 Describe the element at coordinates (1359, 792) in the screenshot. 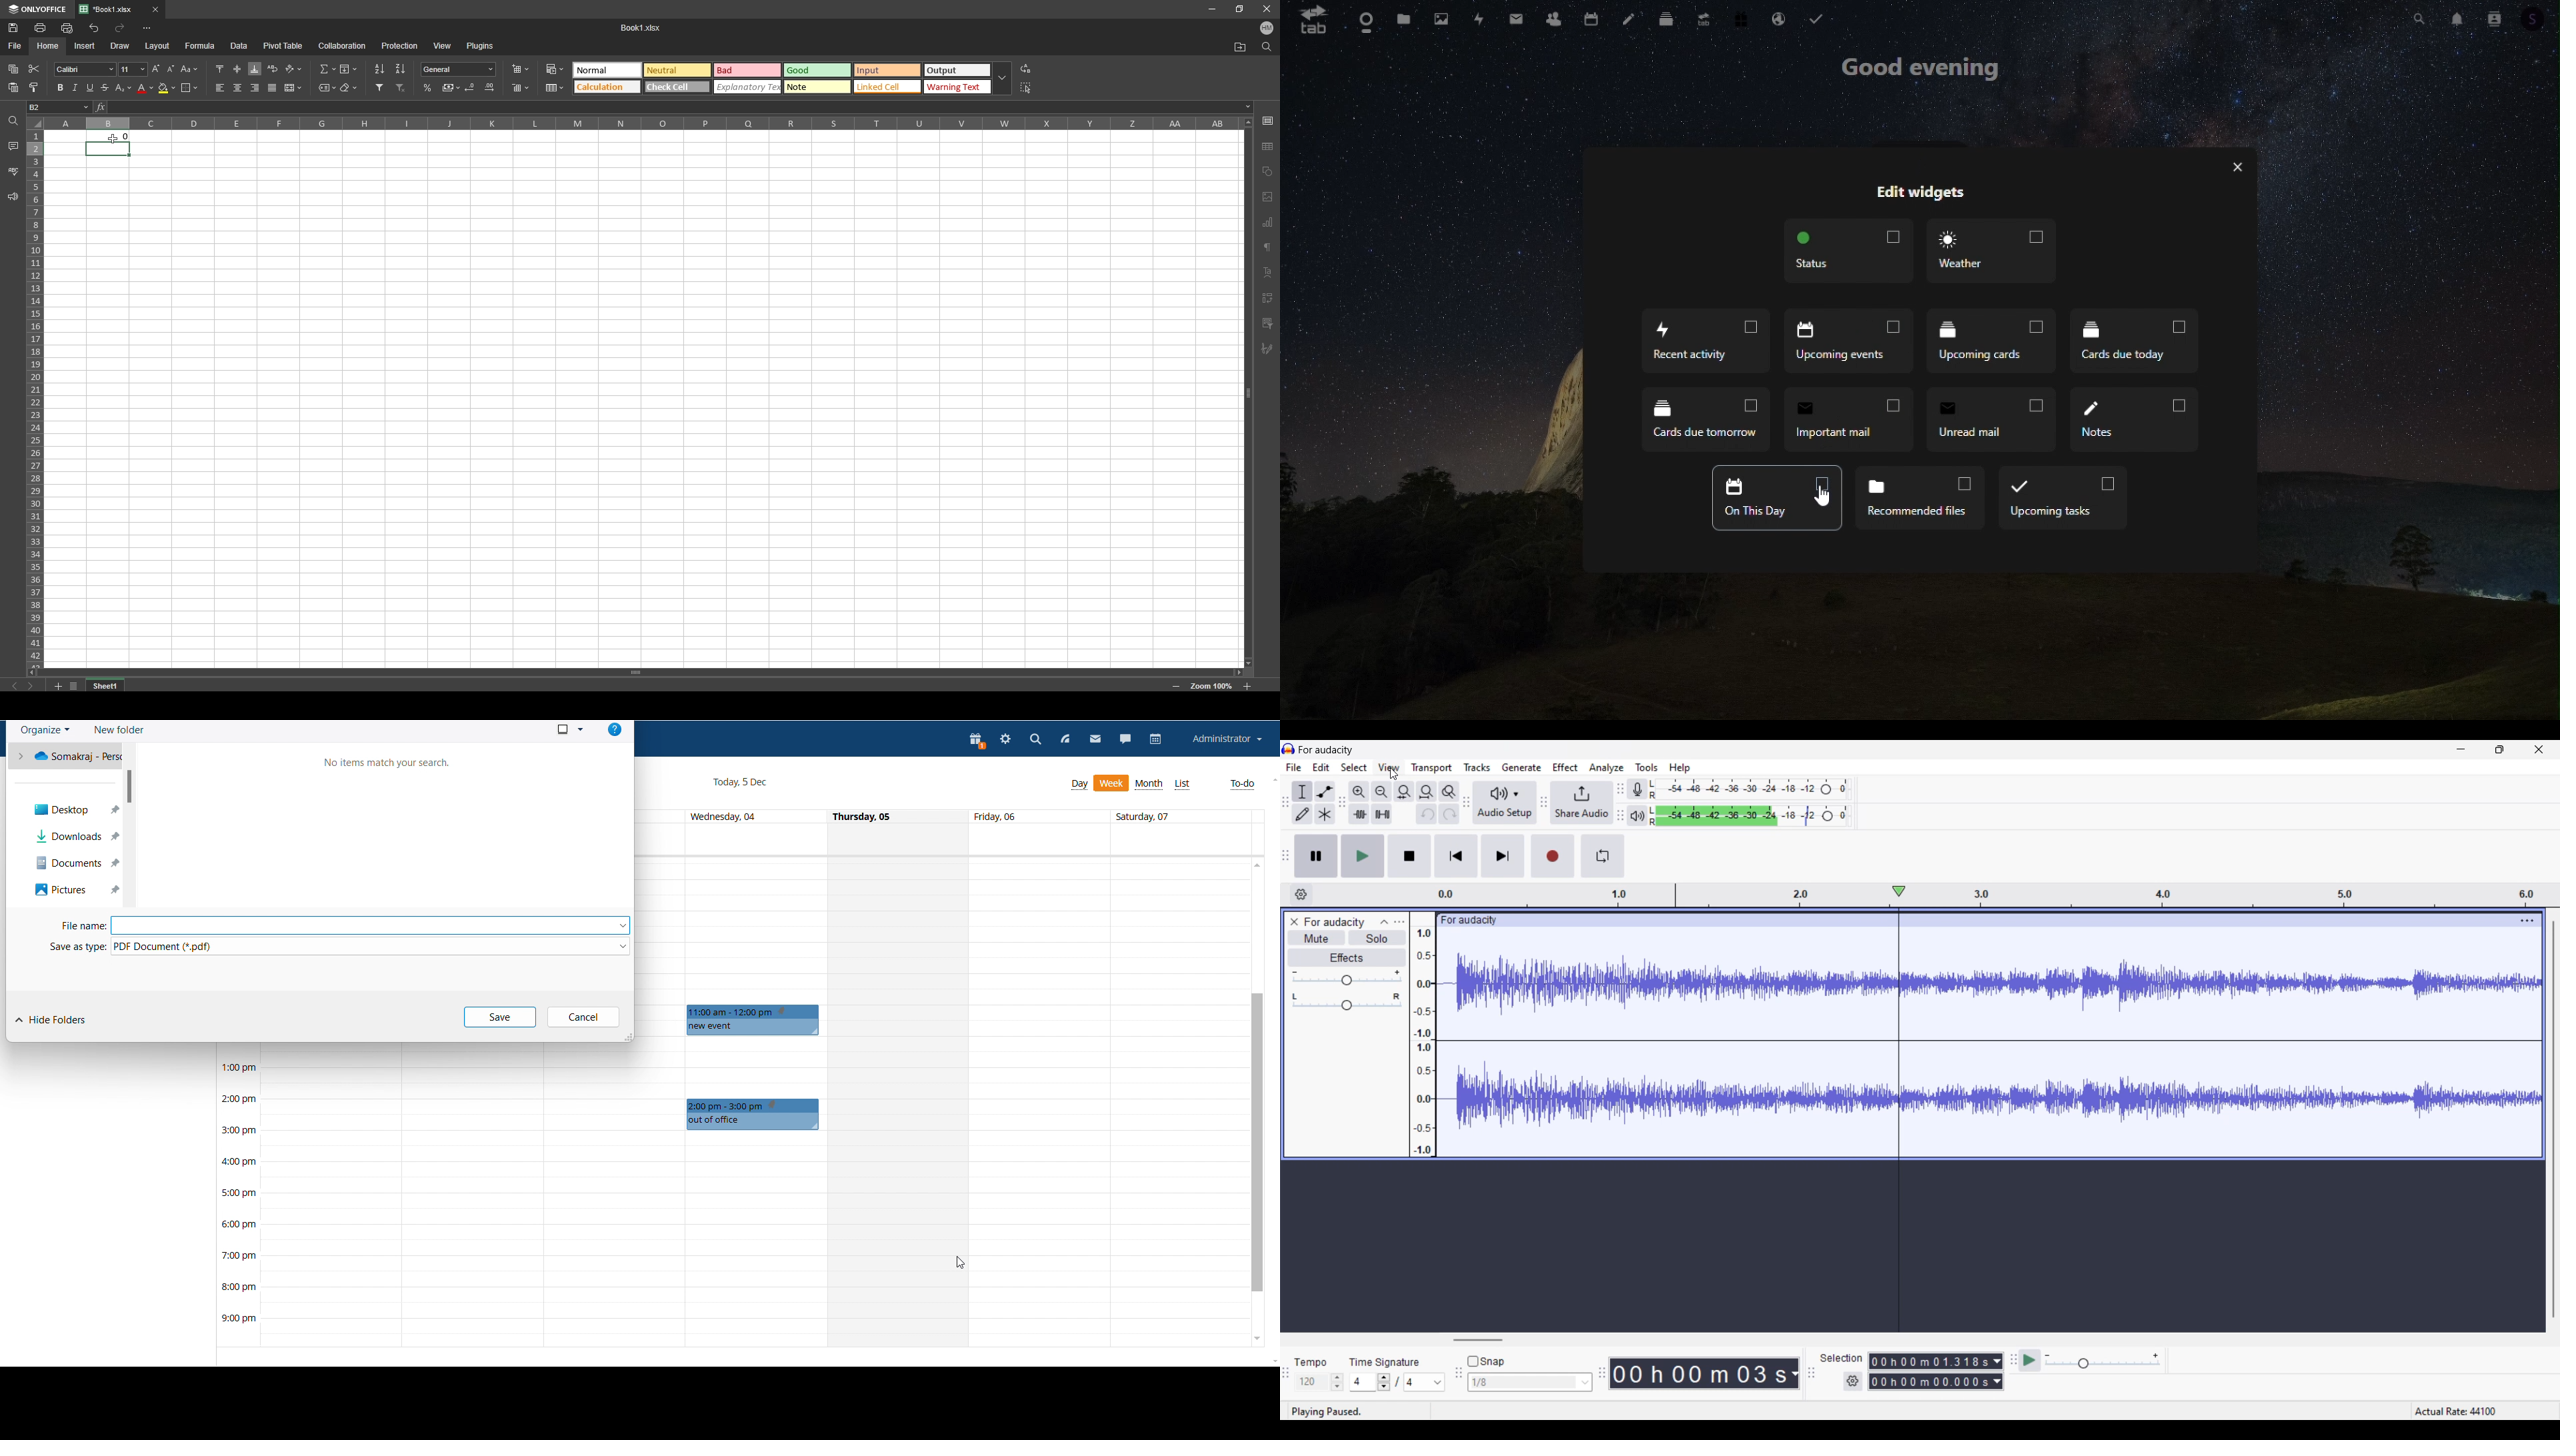

I see `Zoom in` at that location.